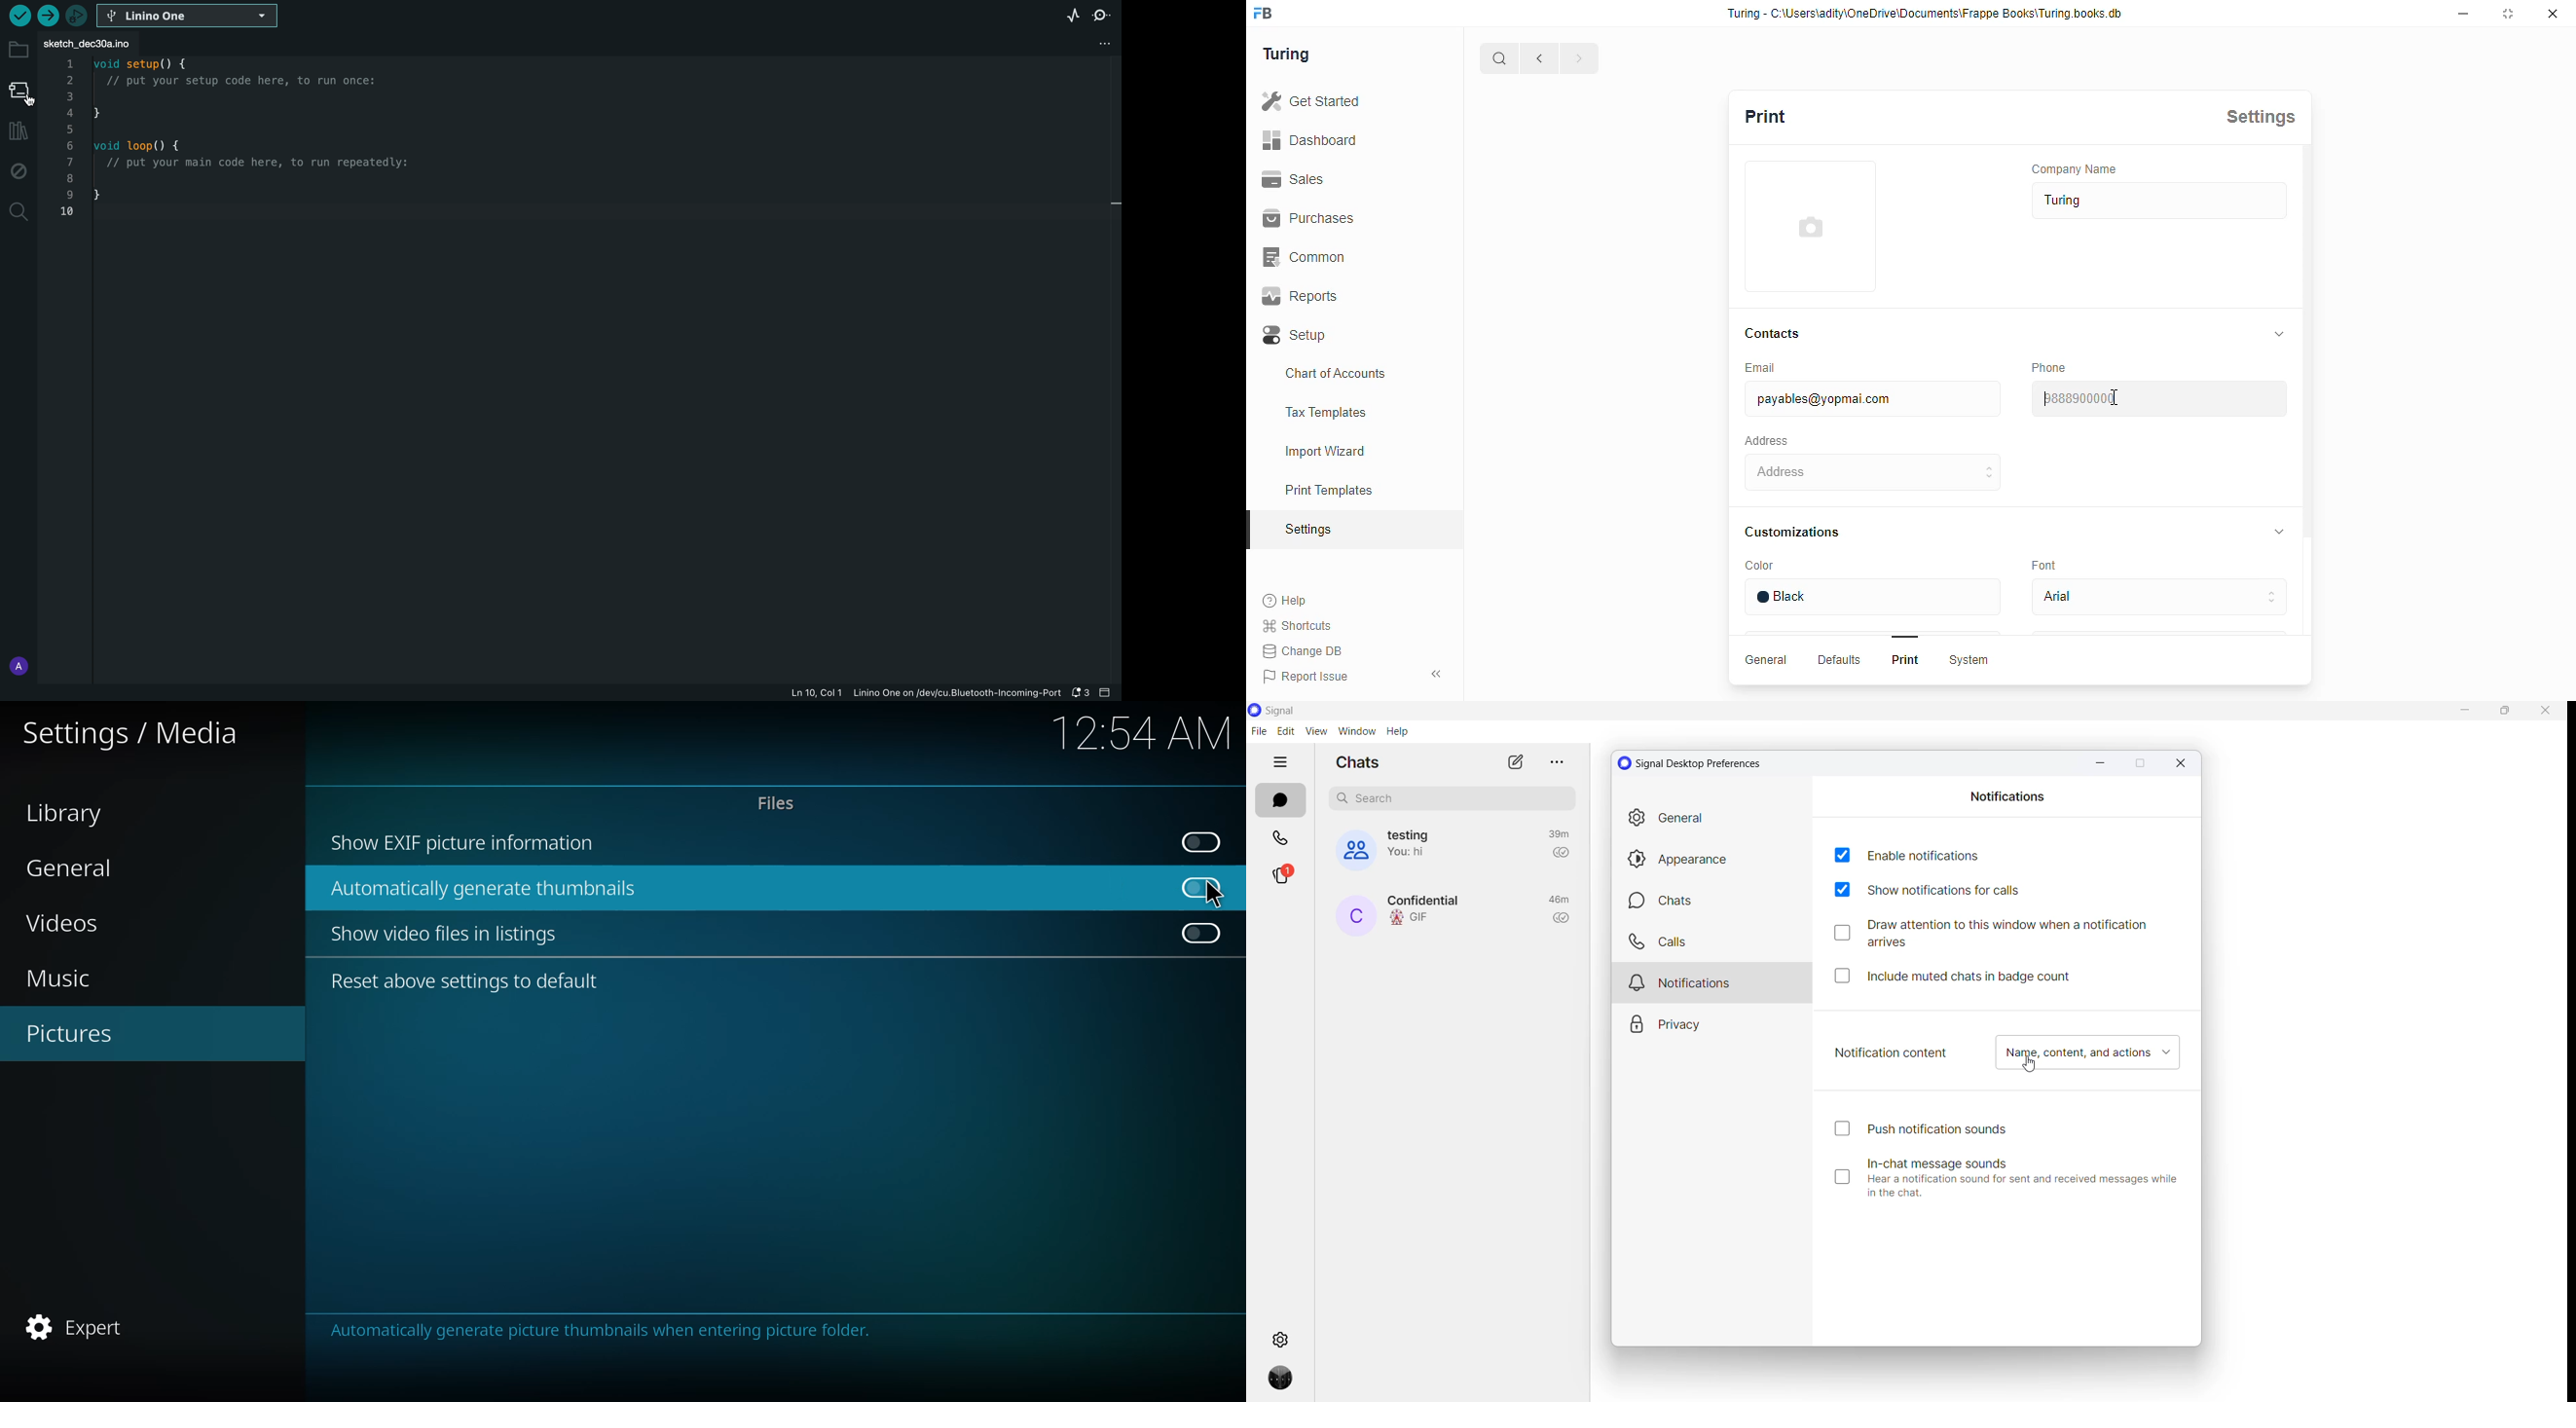  I want to click on maximise, so click(2511, 14).